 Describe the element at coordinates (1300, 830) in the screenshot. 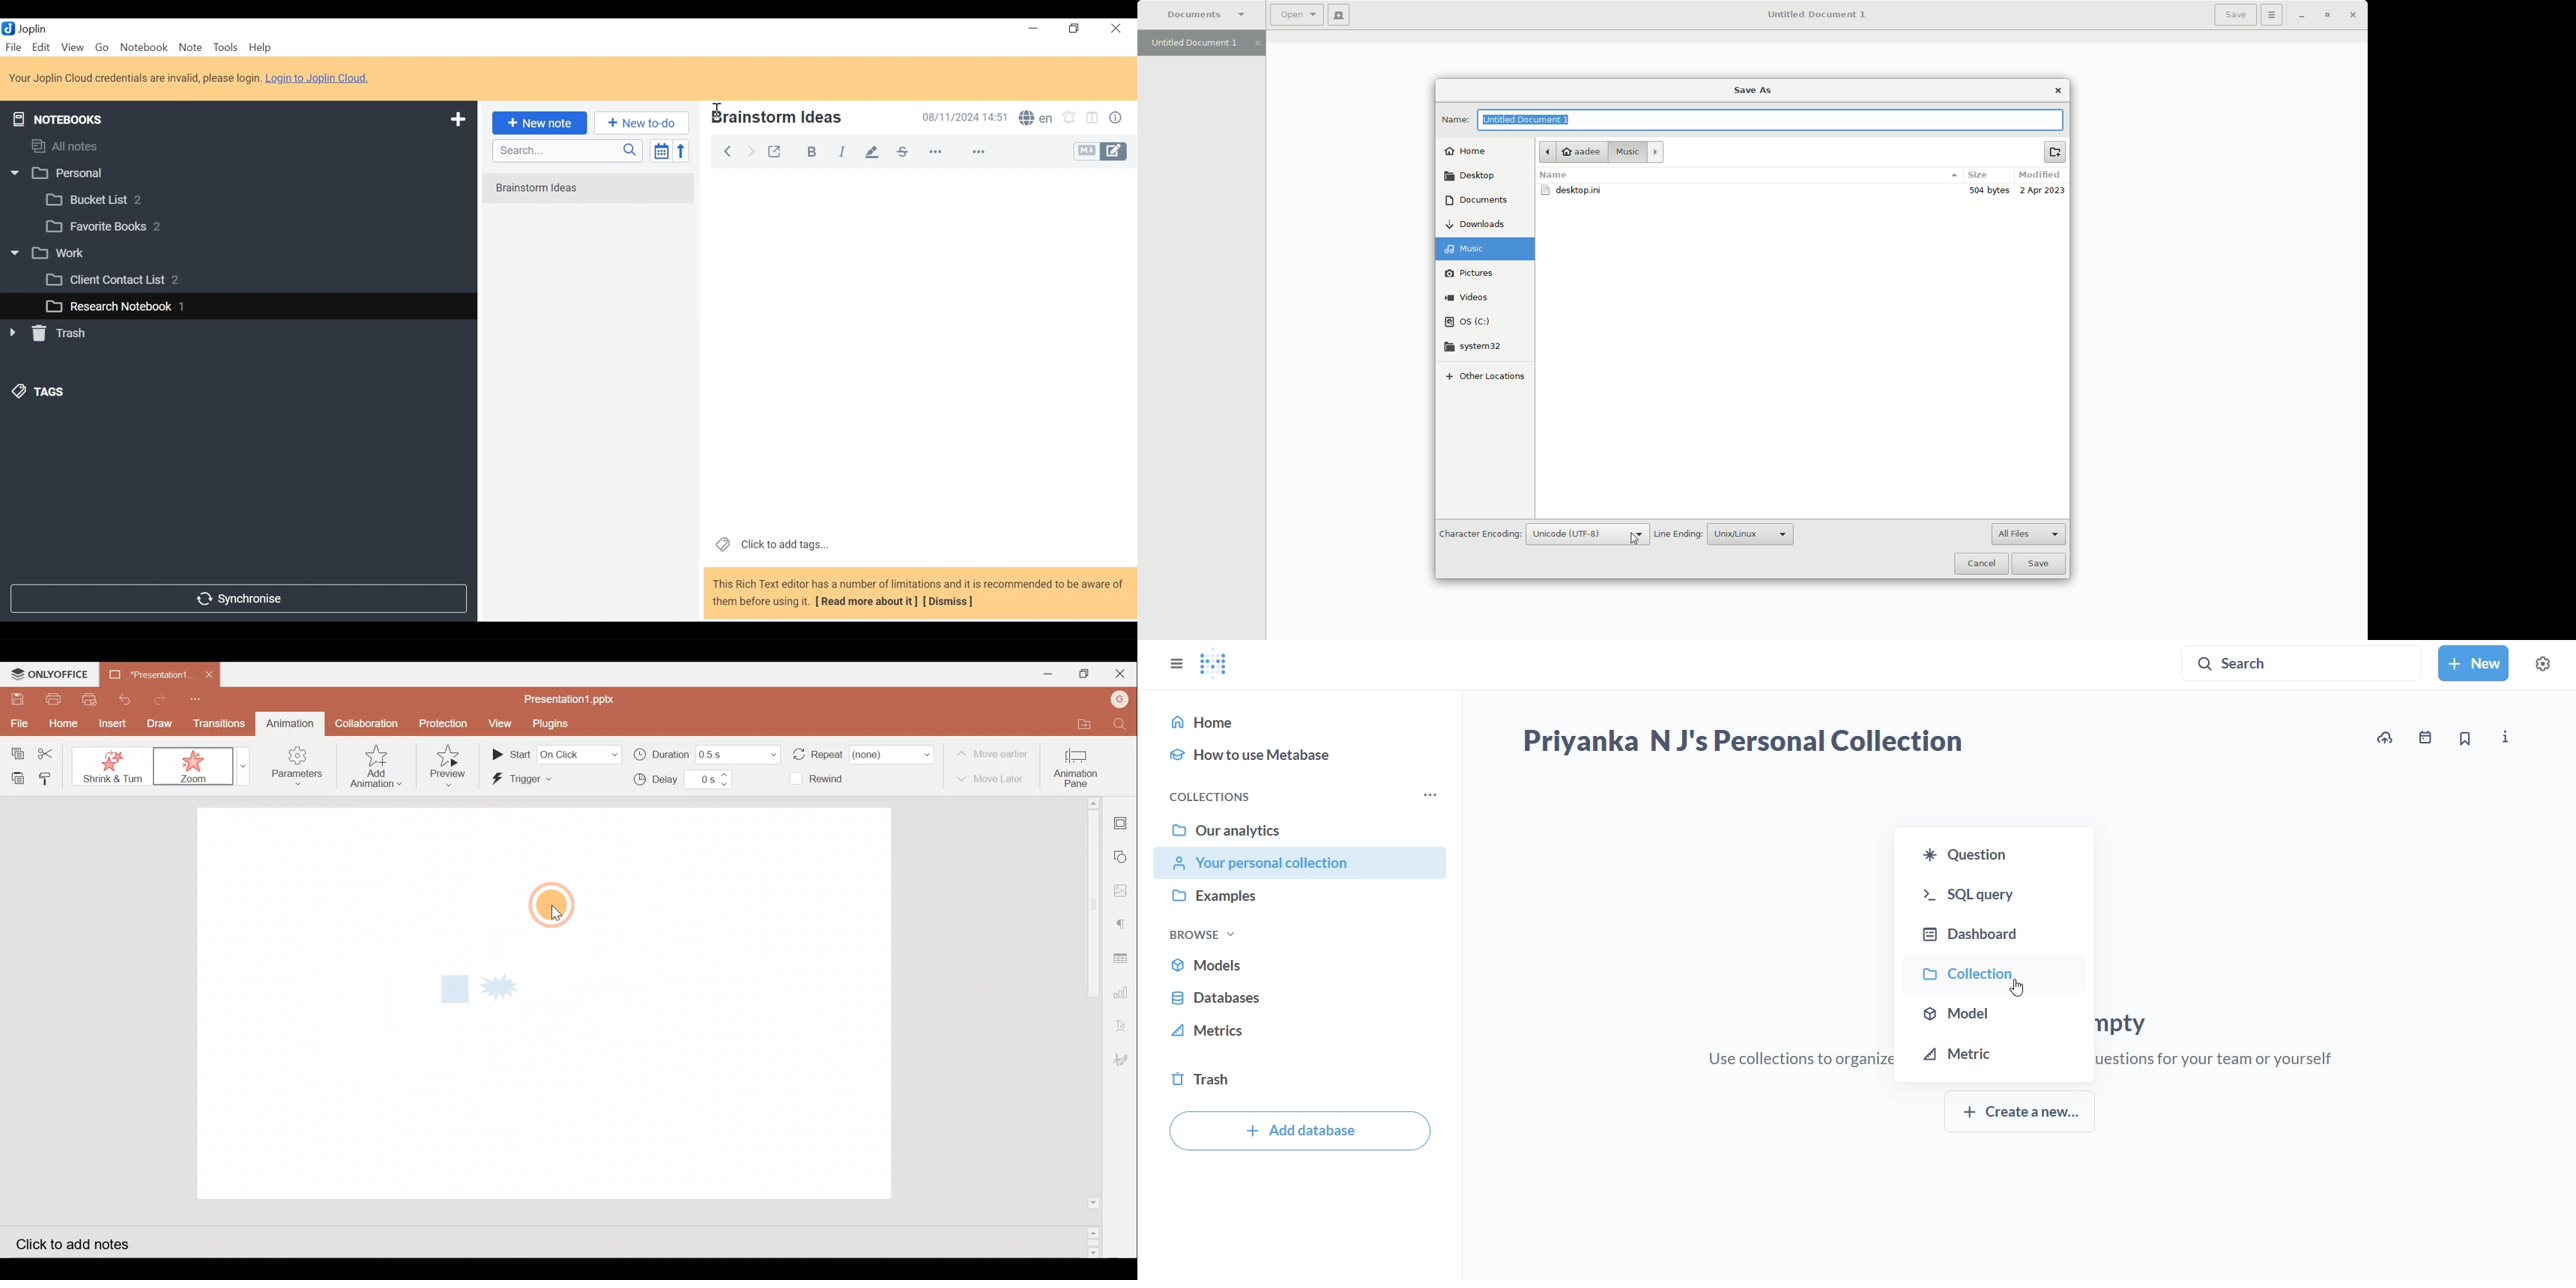

I see `our analytics` at that location.